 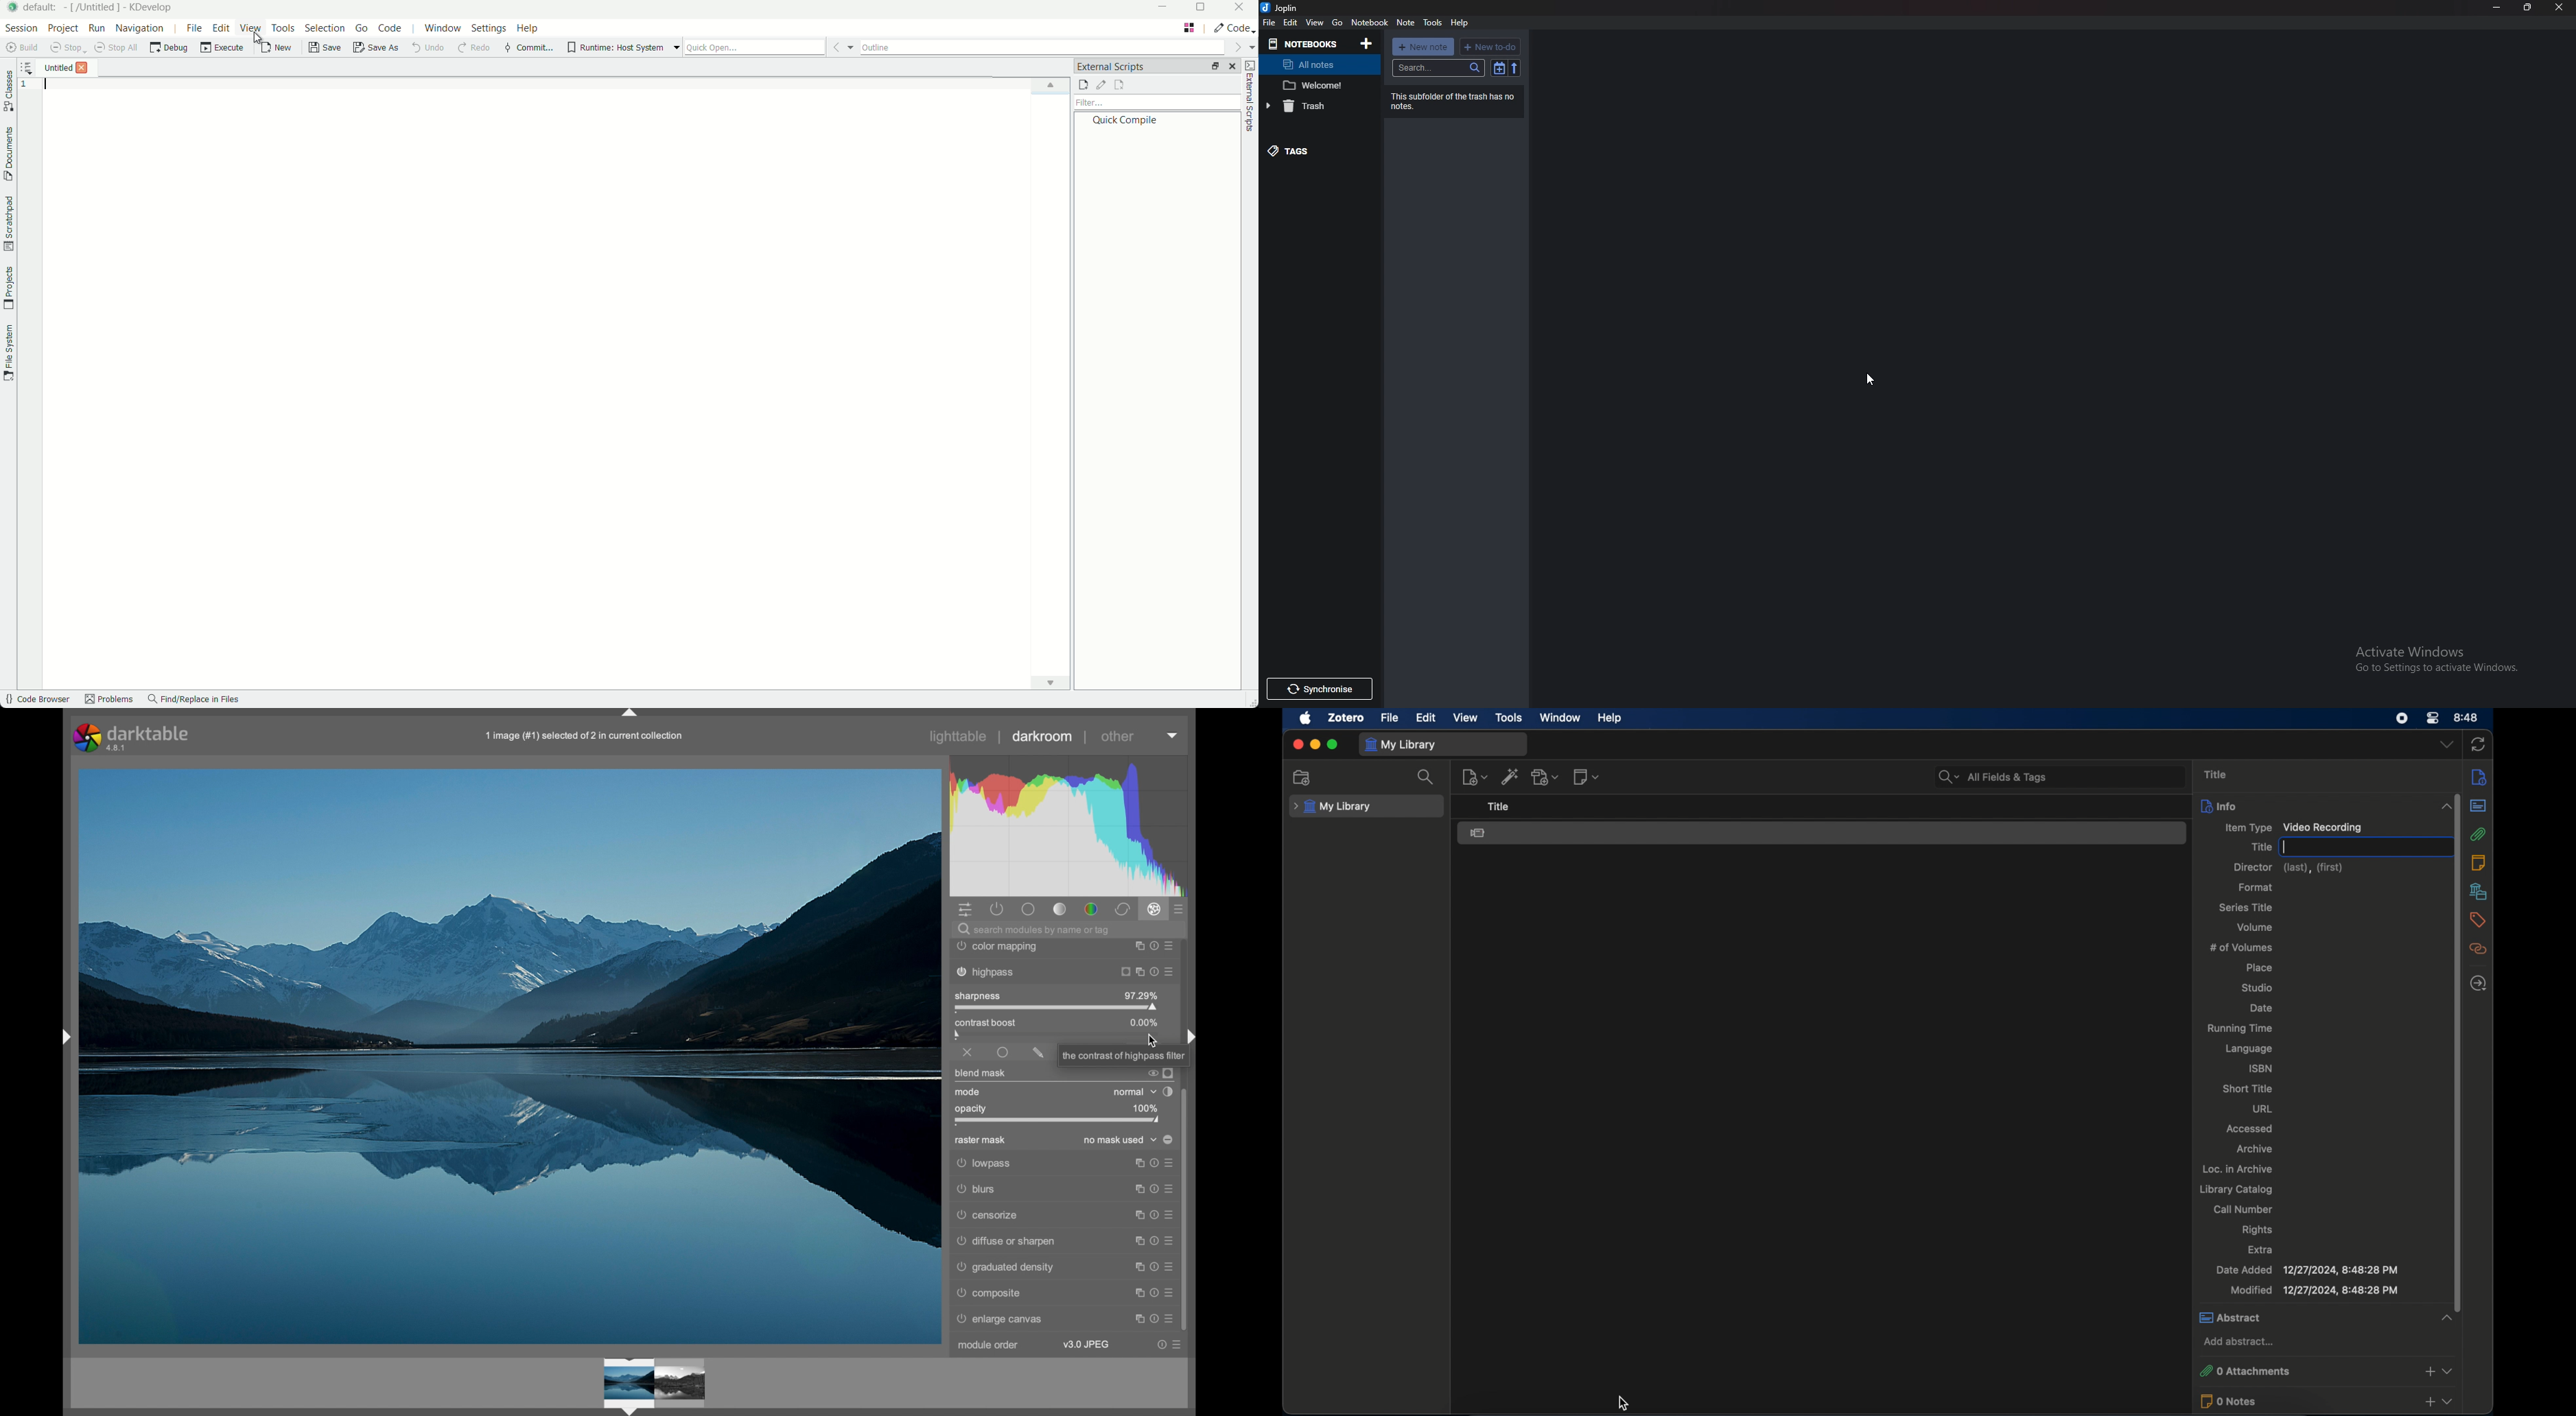 I want to click on title, so click(x=1498, y=806).